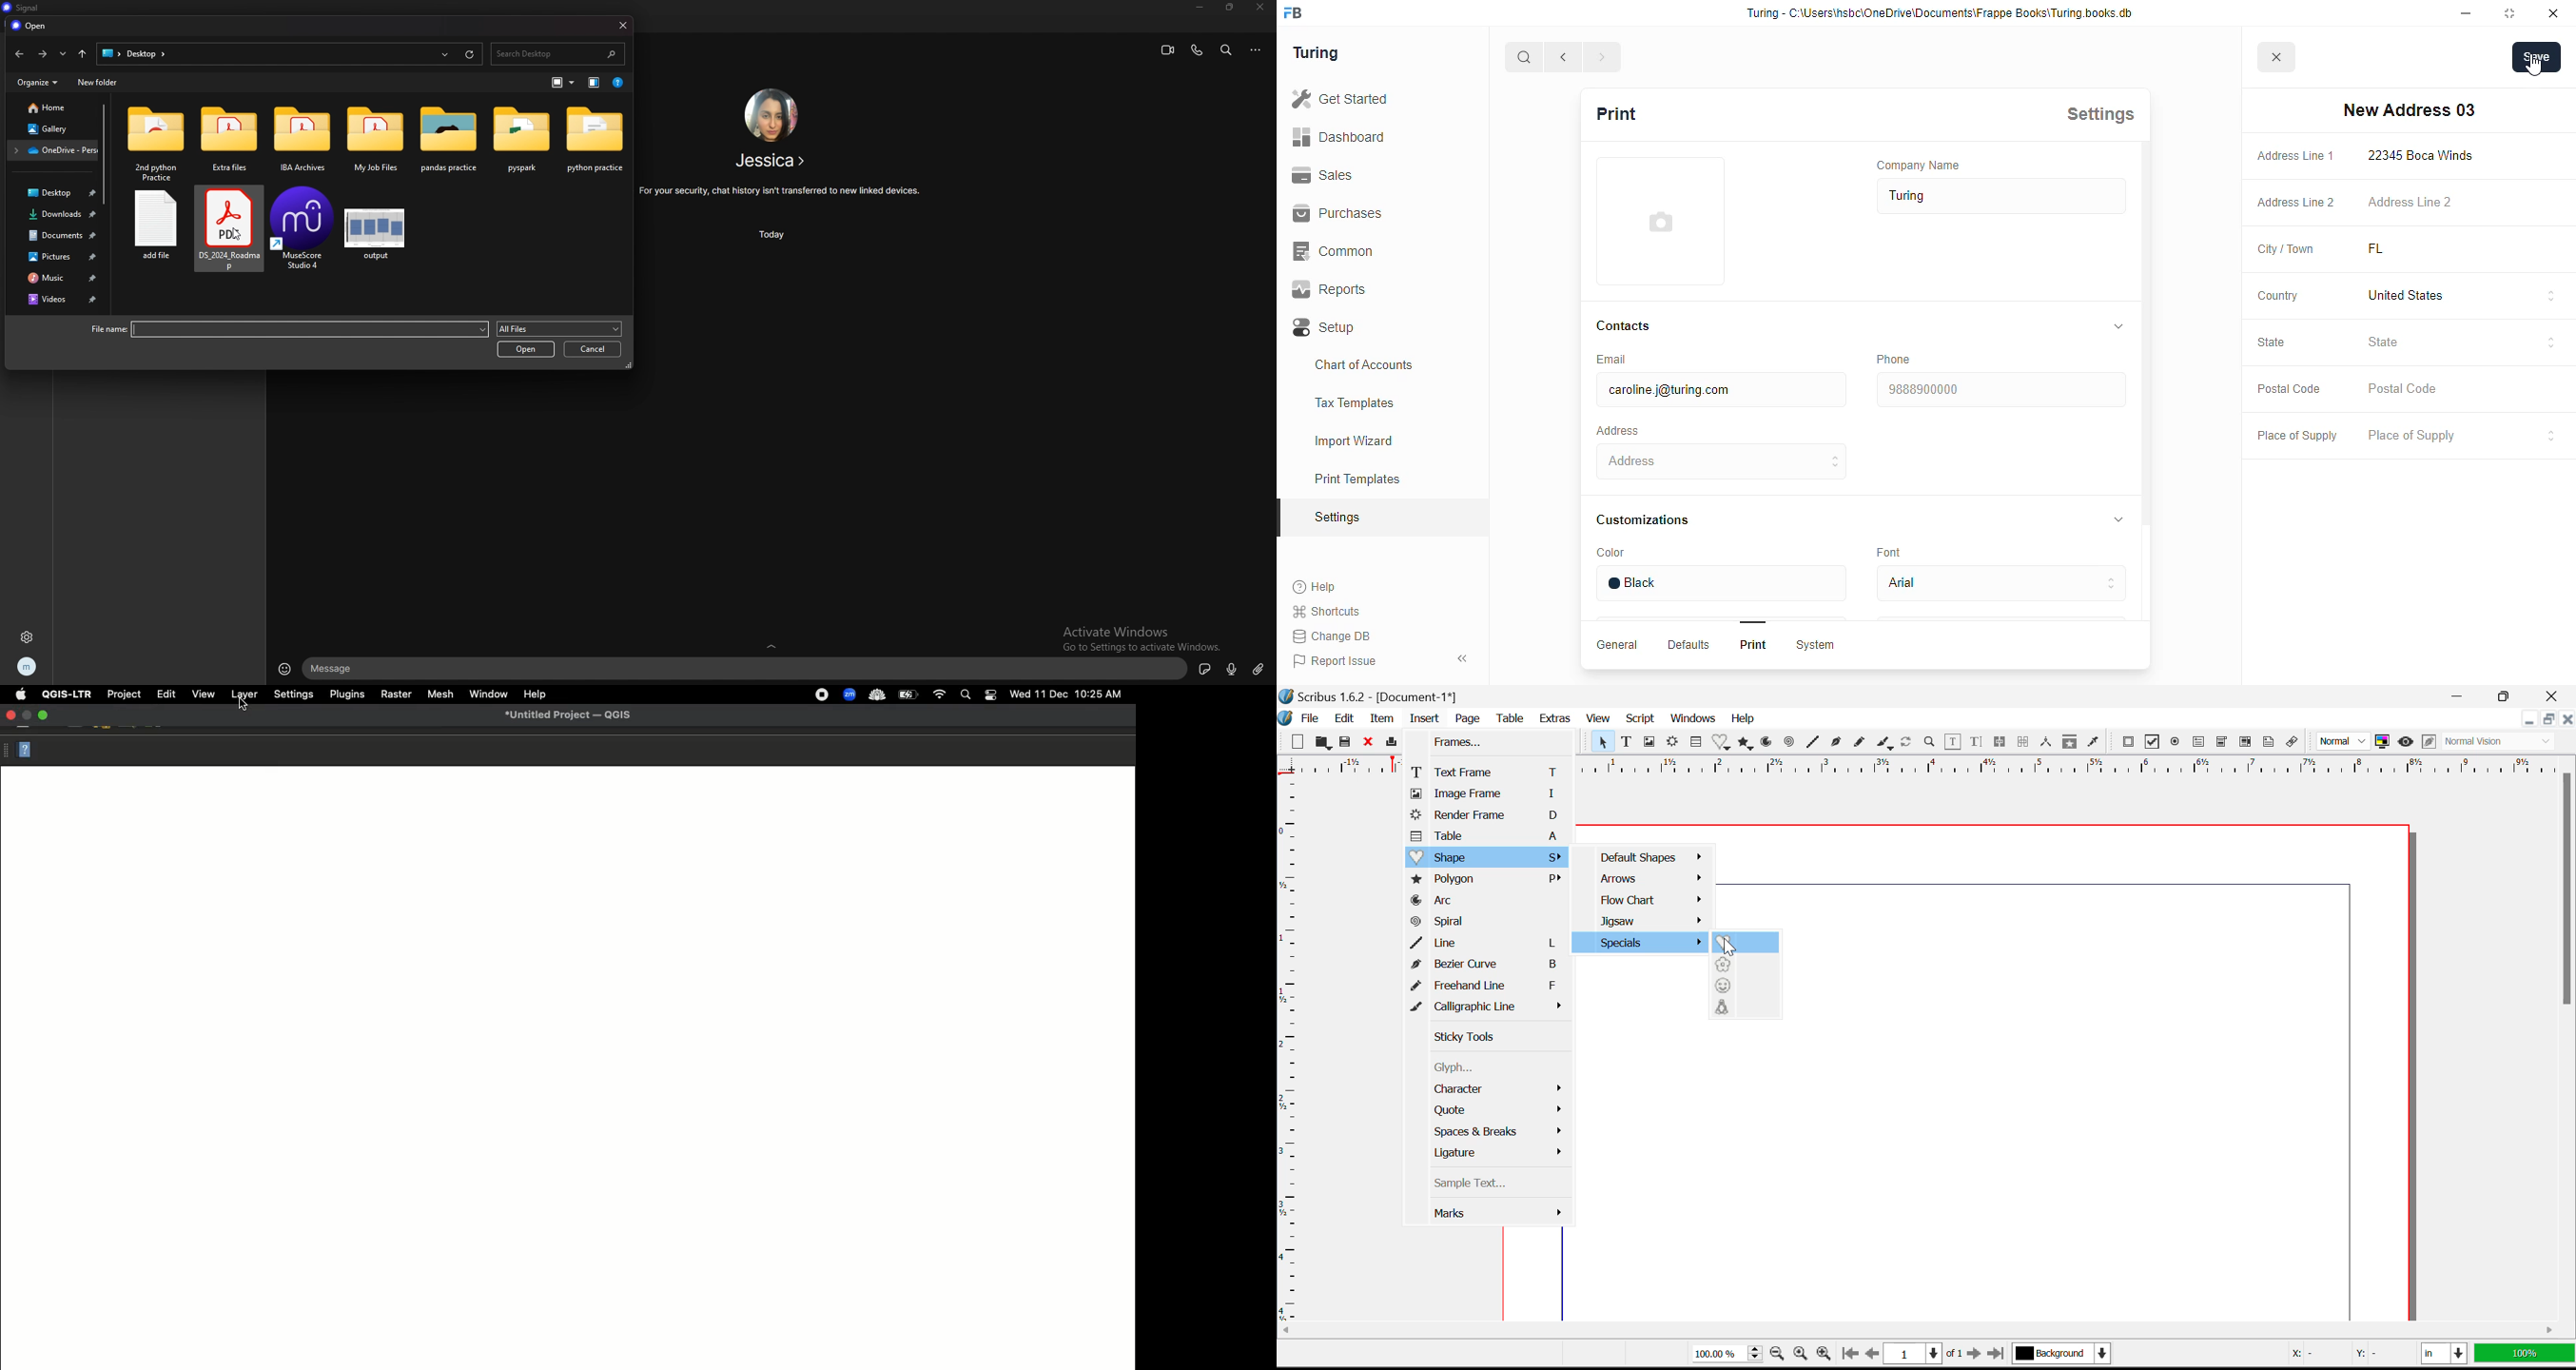 The height and width of the screenshot is (1372, 2576). What do you see at coordinates (1487, 837) in the screenshot?
I see `Table` at bounding box center [1487, 837].